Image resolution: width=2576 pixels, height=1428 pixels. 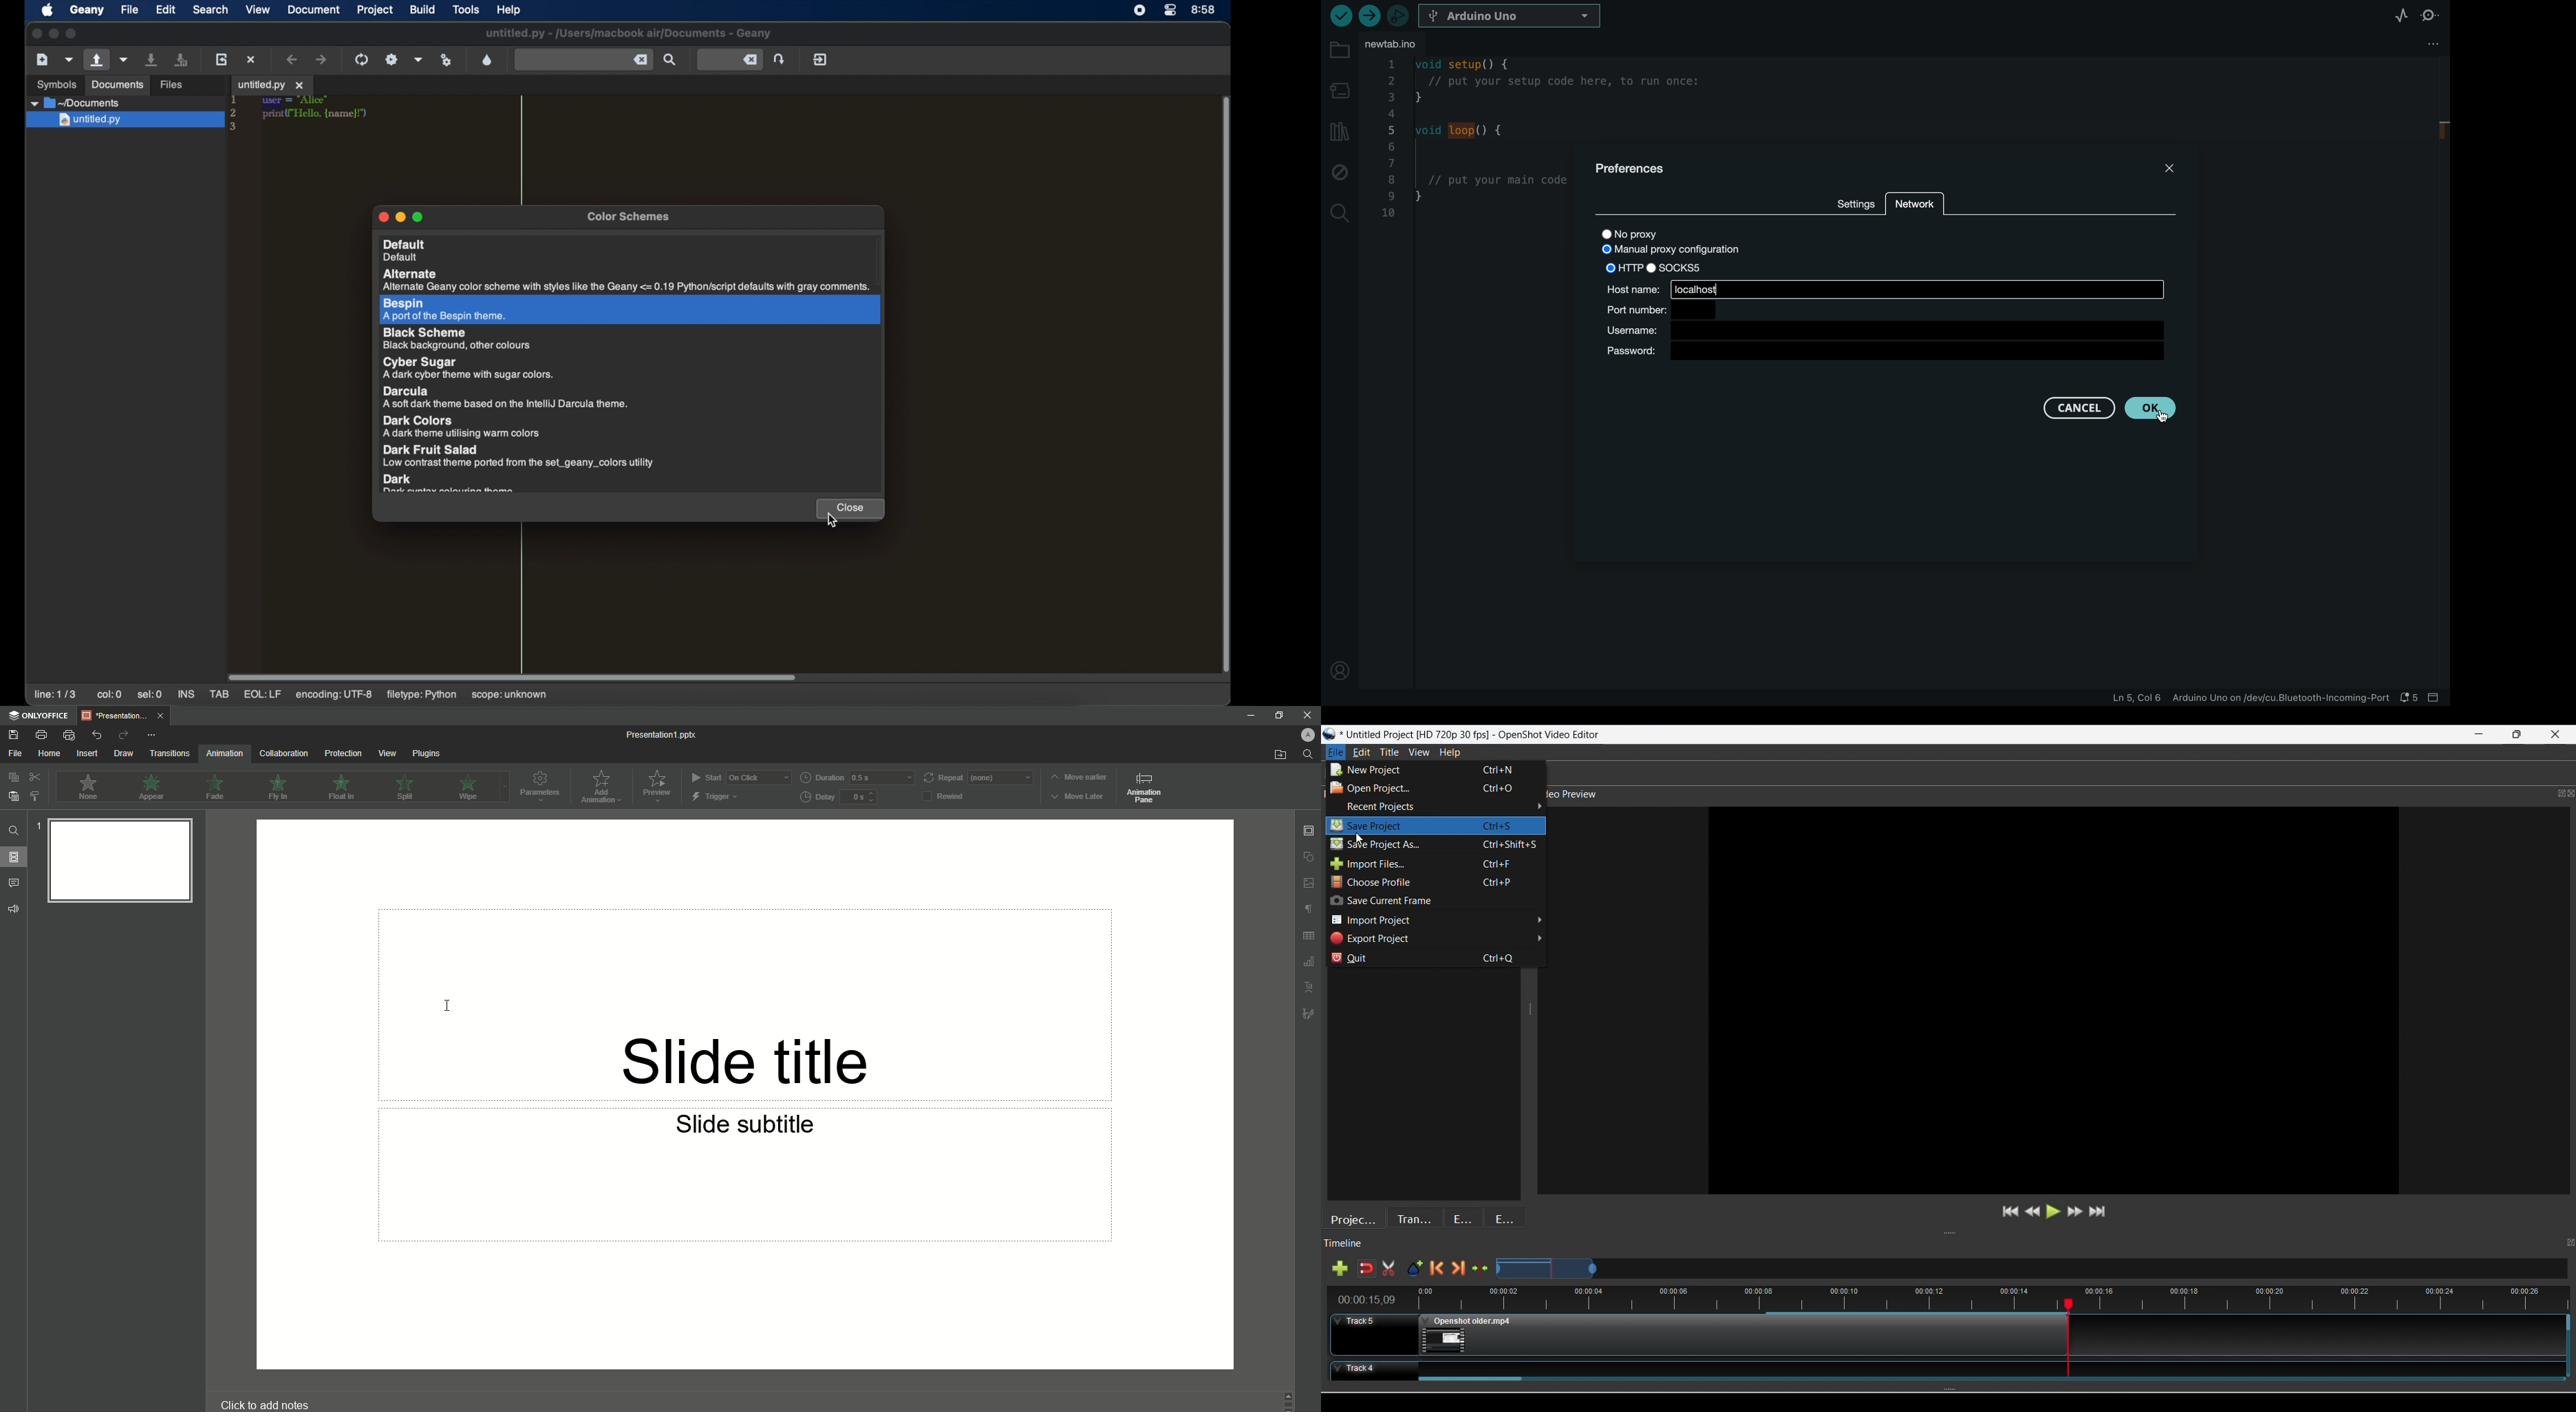 What do you see at coordinates (1306, 856) in the screenshot?
I see `Shape Settings` at bounding box center [1306, 856].